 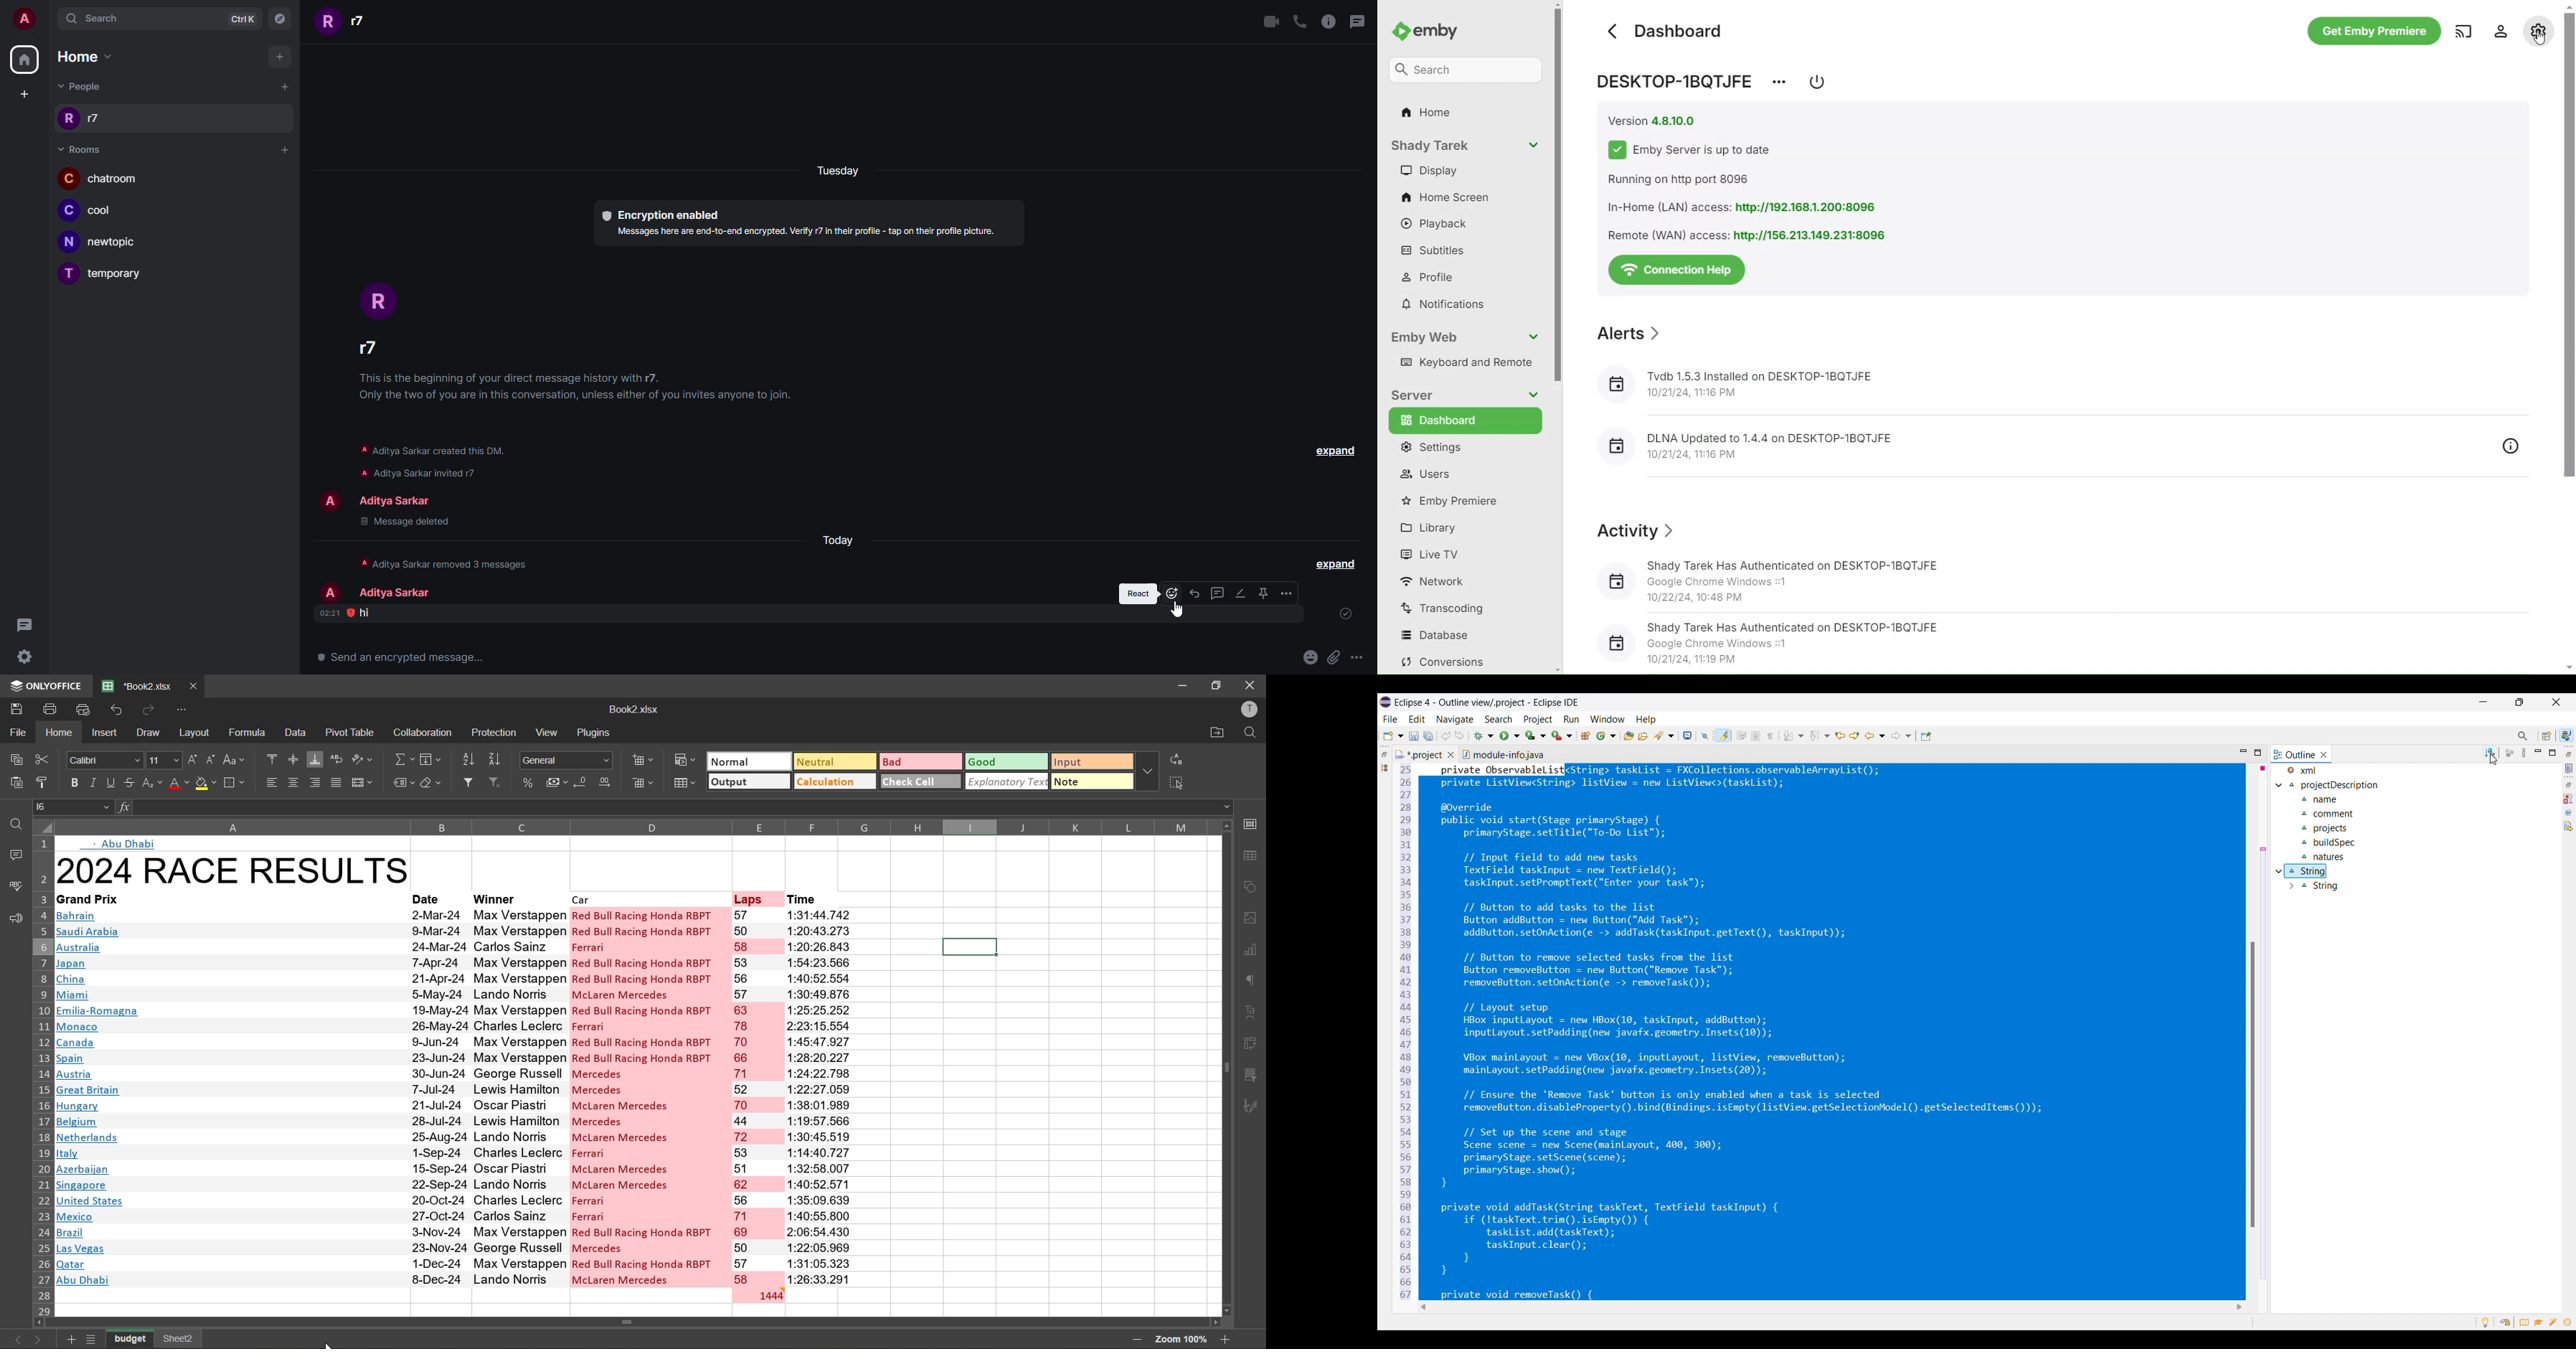 I want to click on find, so click(x=1248, y=734).